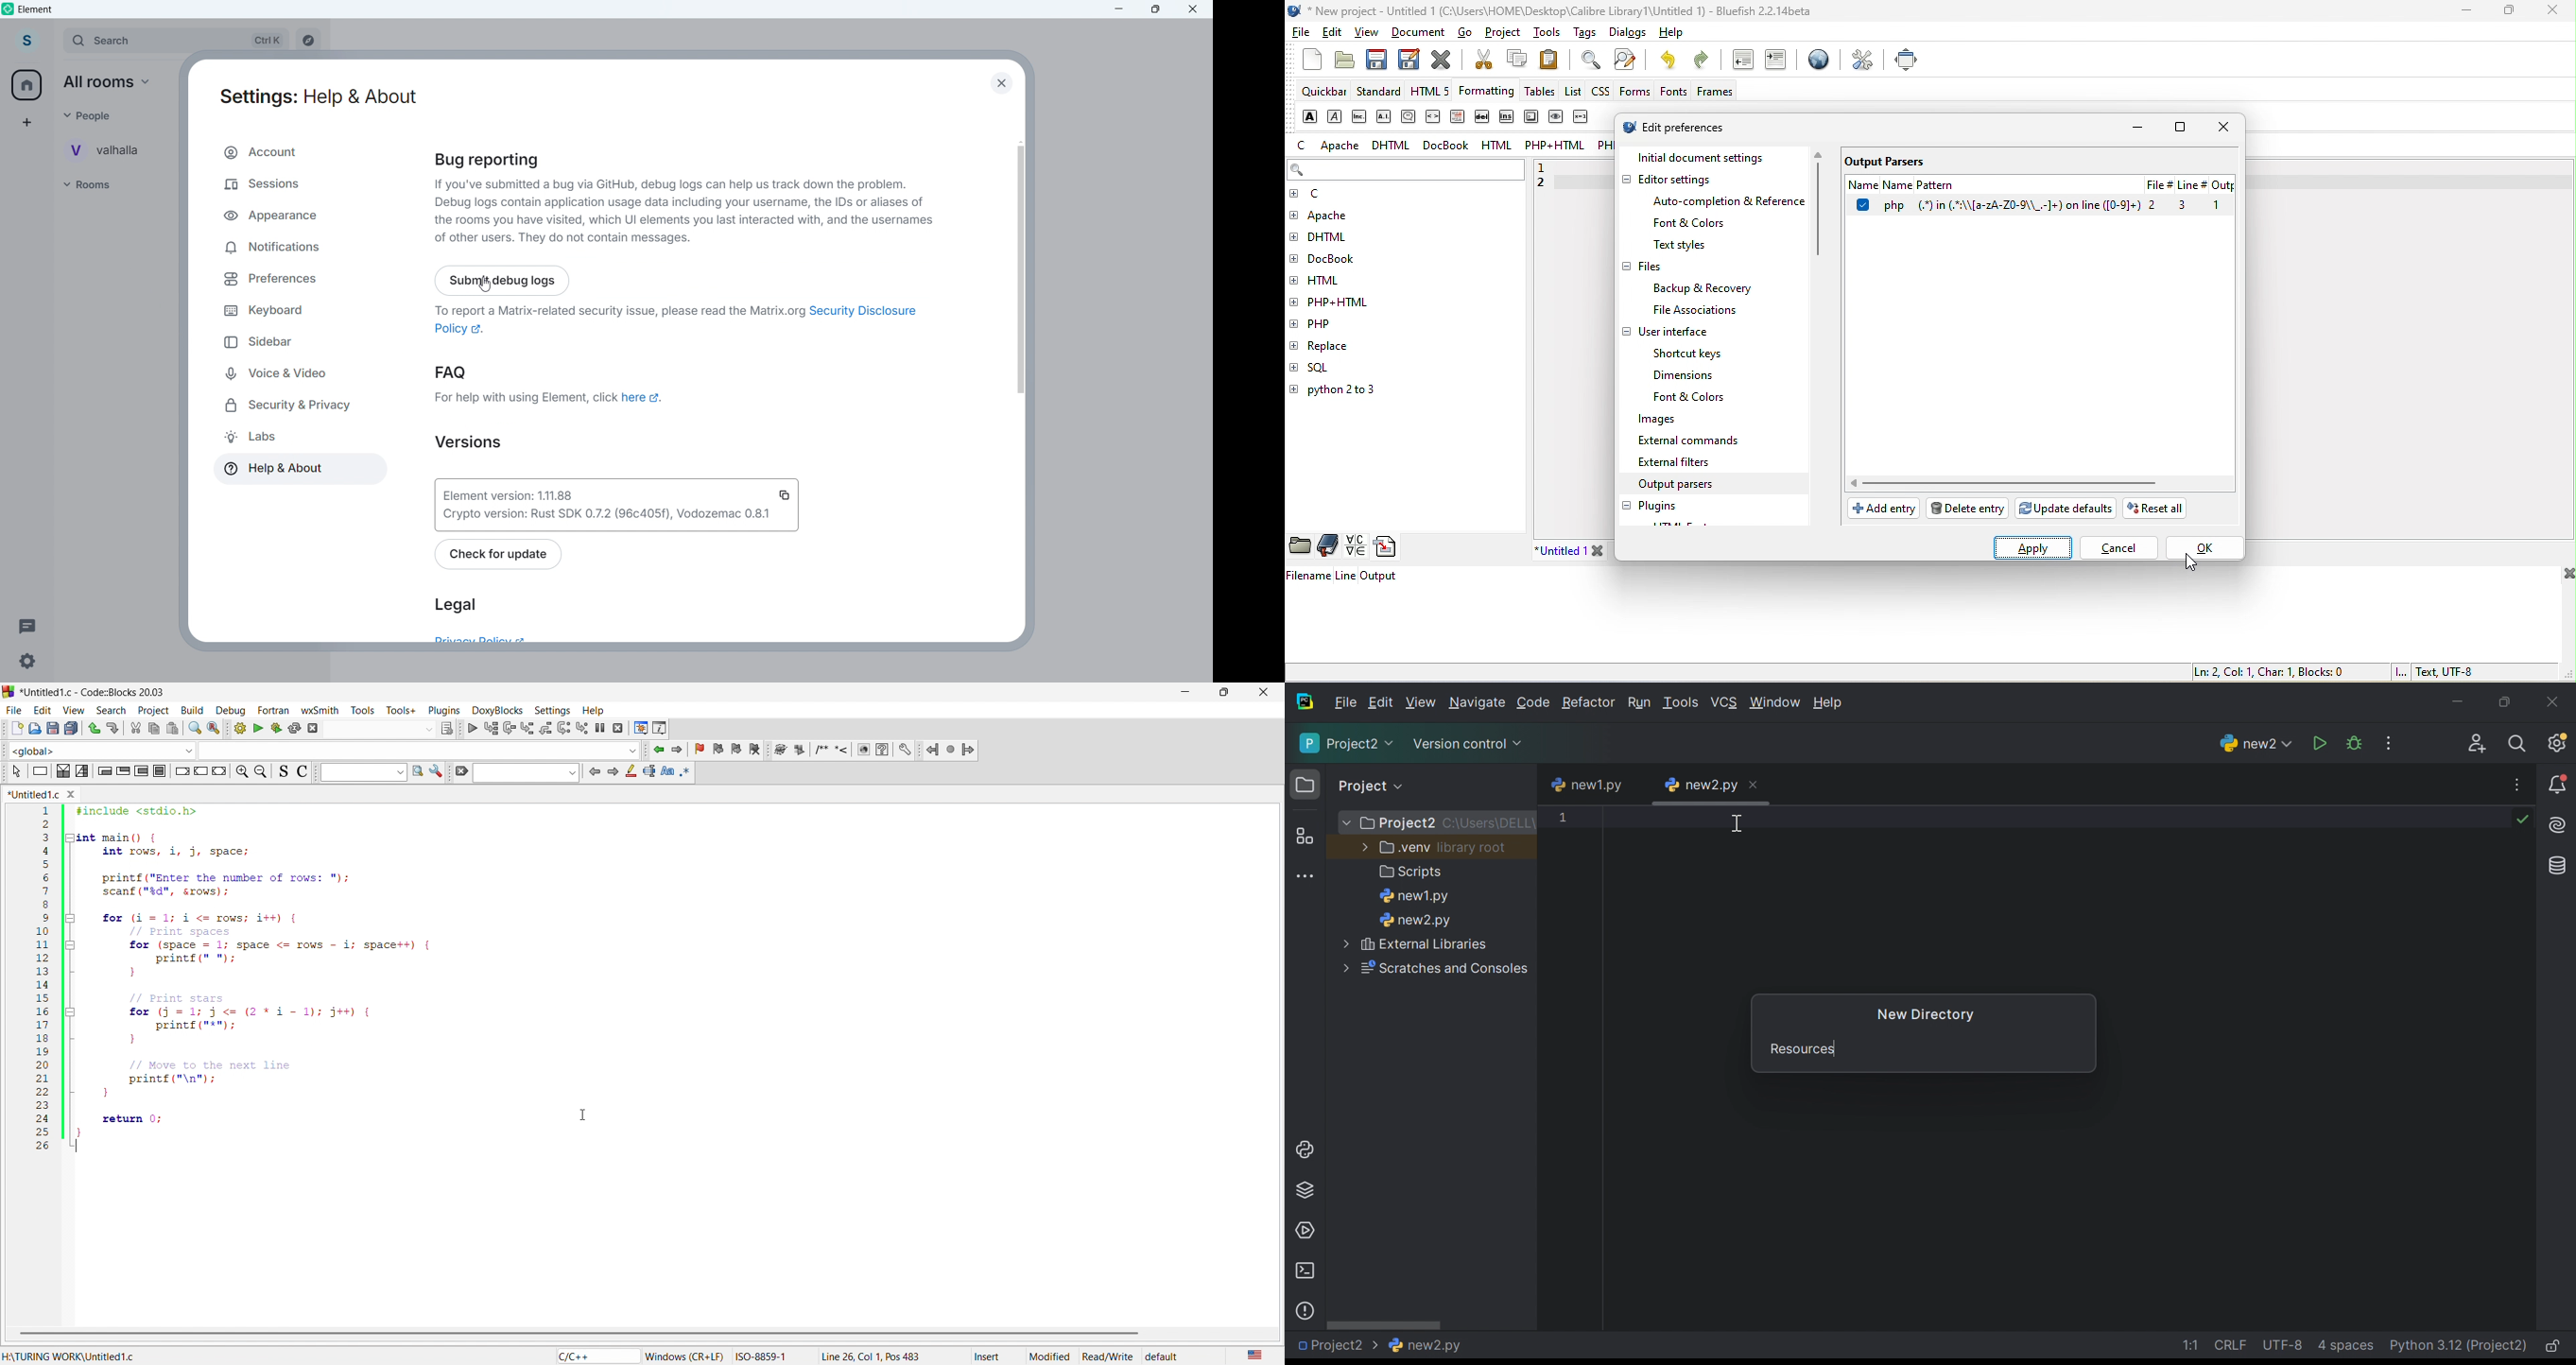  Describe the element at coordinates (455, 605) in the screenshot. I see `legal ` at that location.